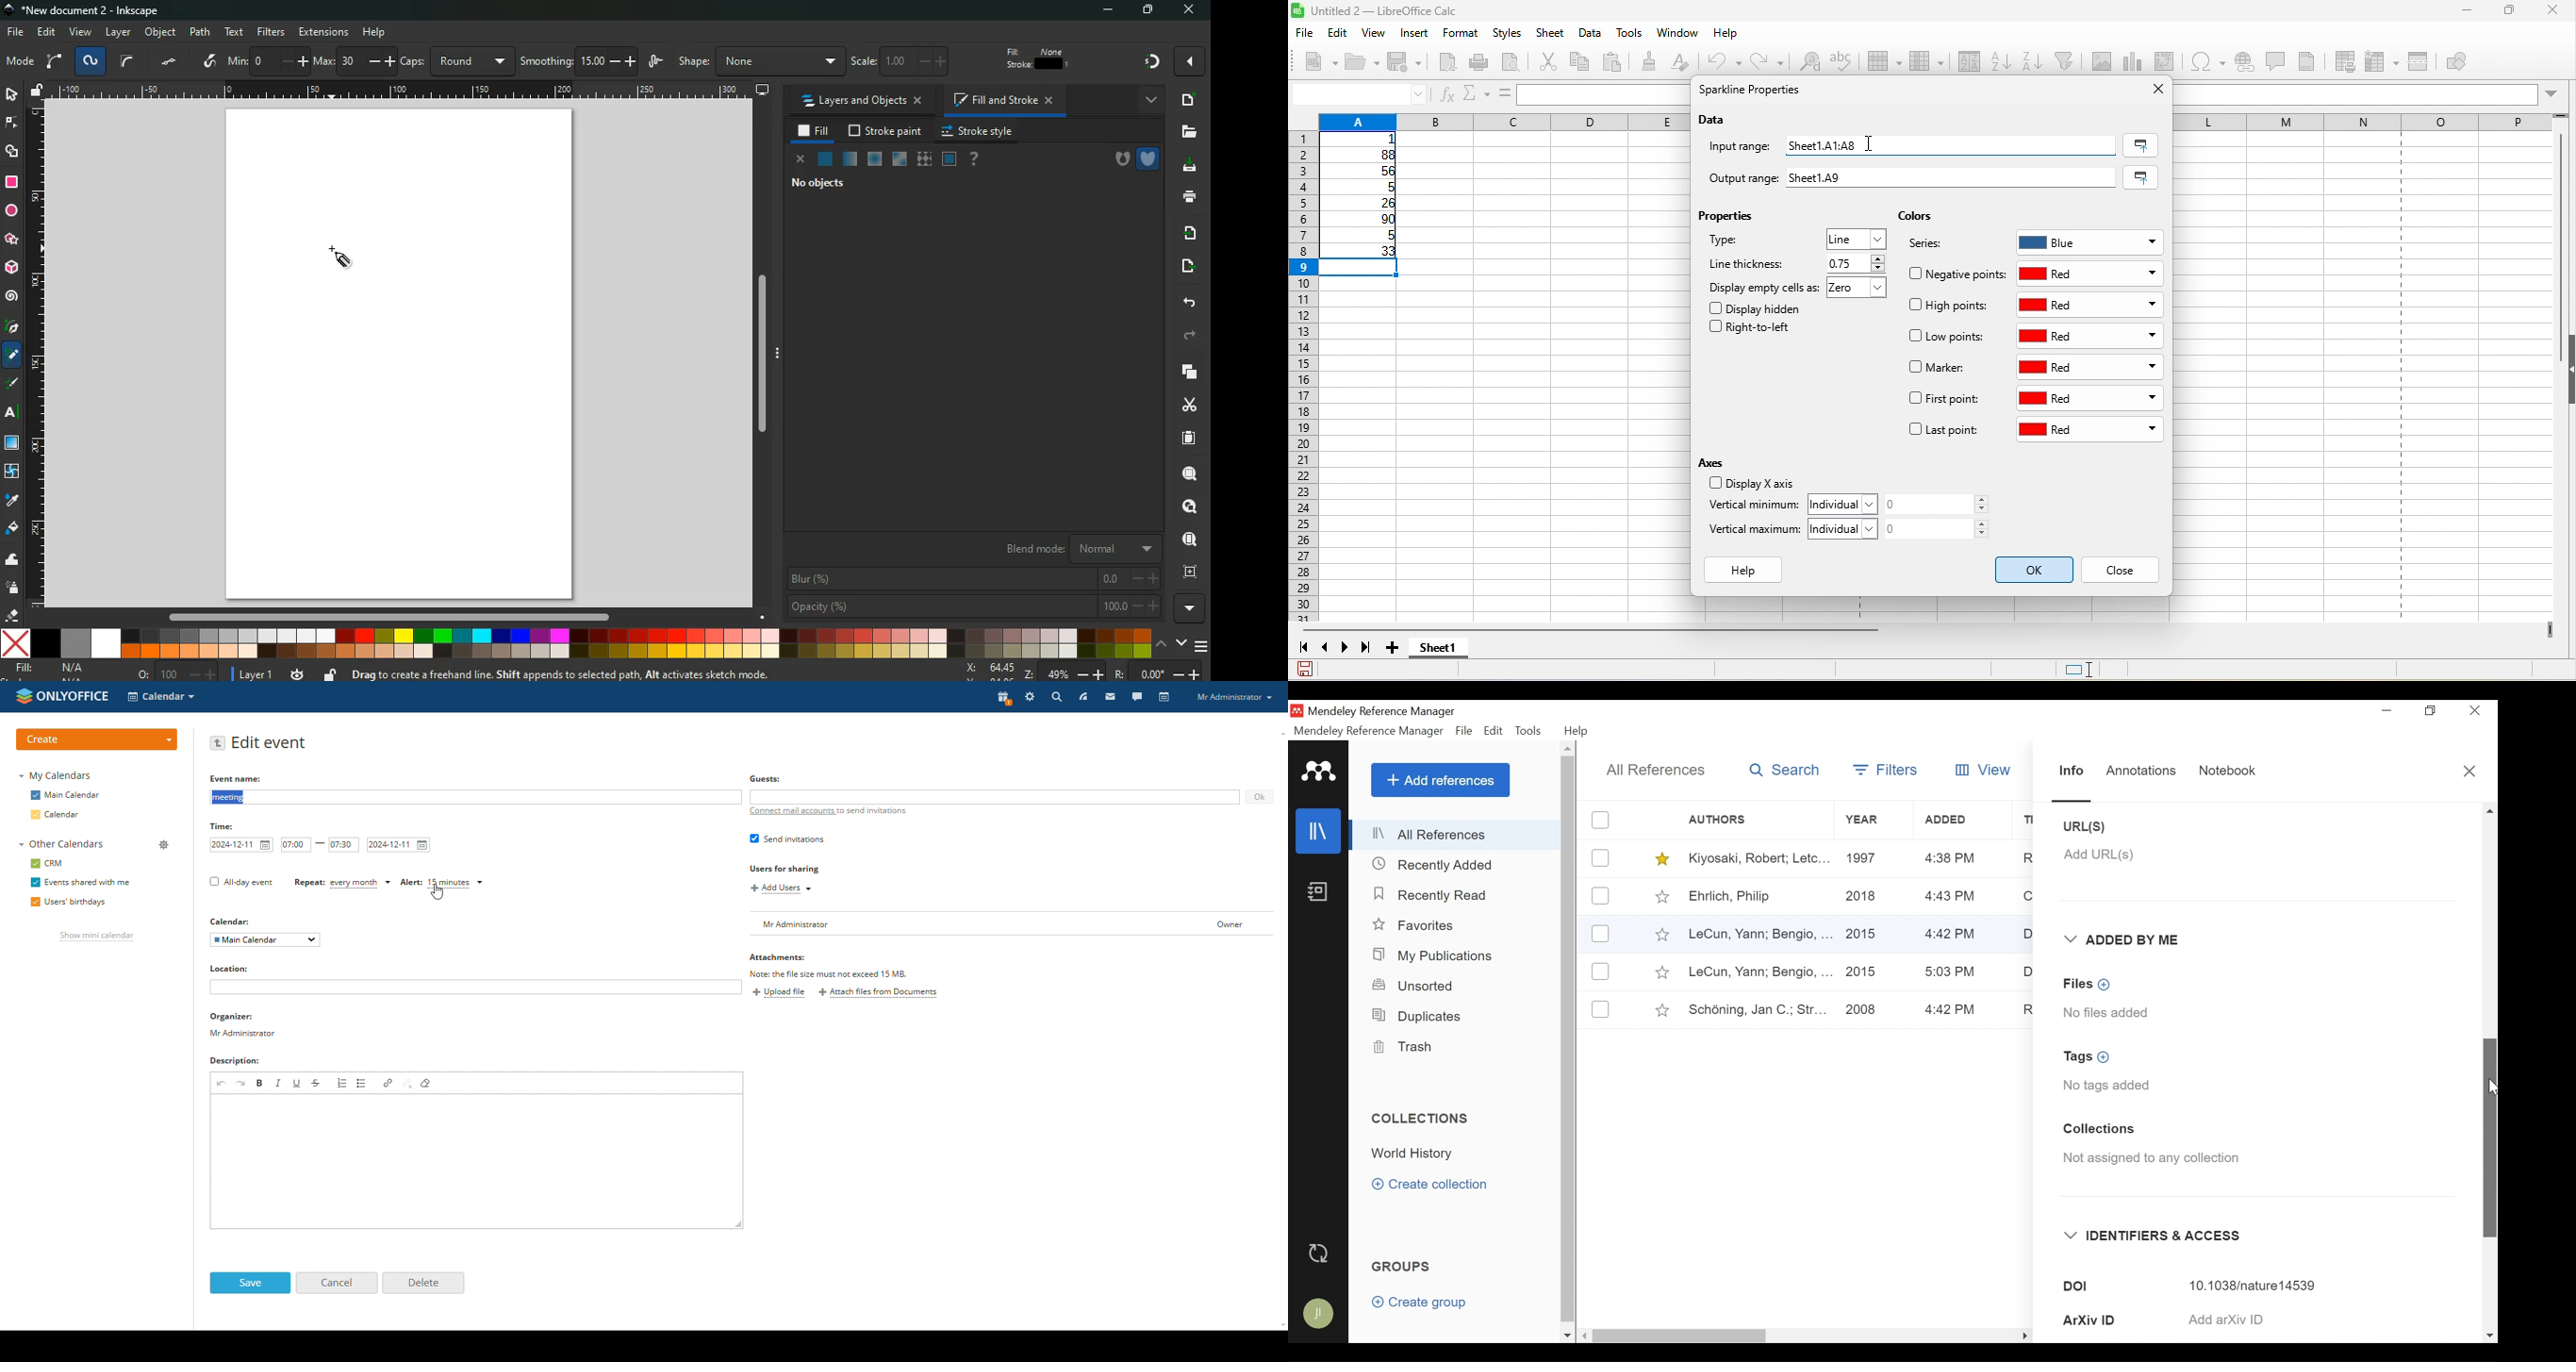 This screenshot has height=1372, width=2576. What do you see at coordinates (973, 577) in the screenshot?
I see `blur` at bounding box center [973, 577].